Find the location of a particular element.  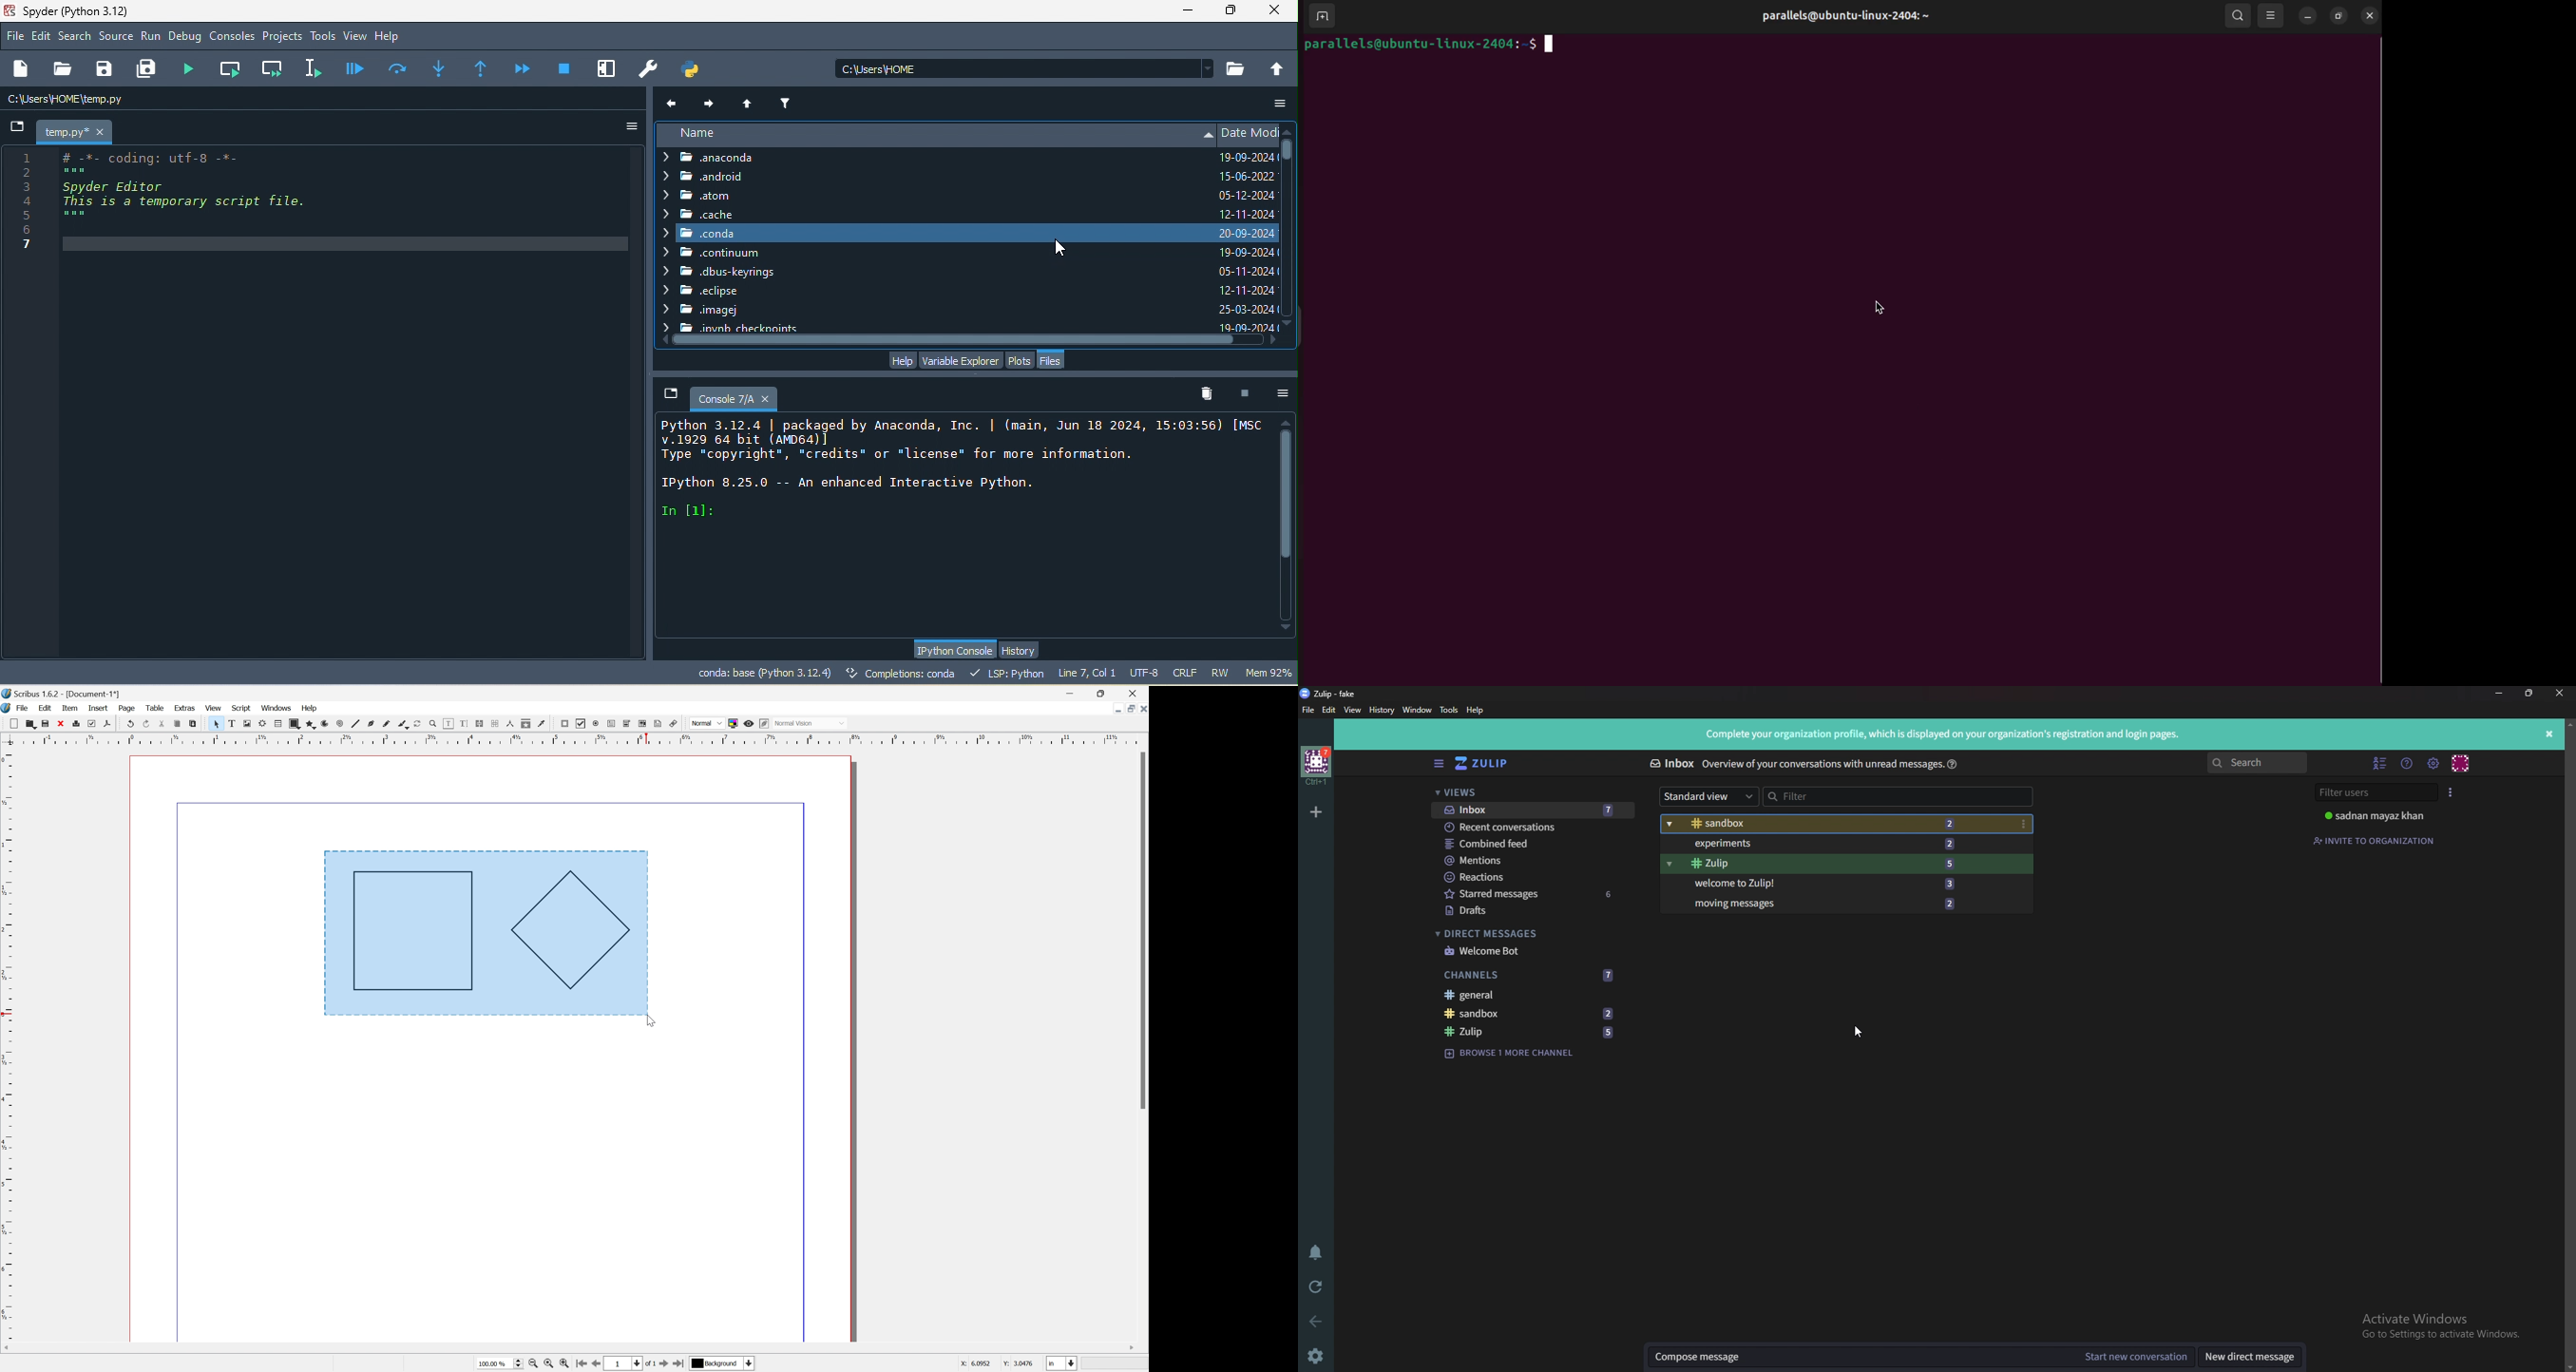

preferences is located at coordinates (650, 69).